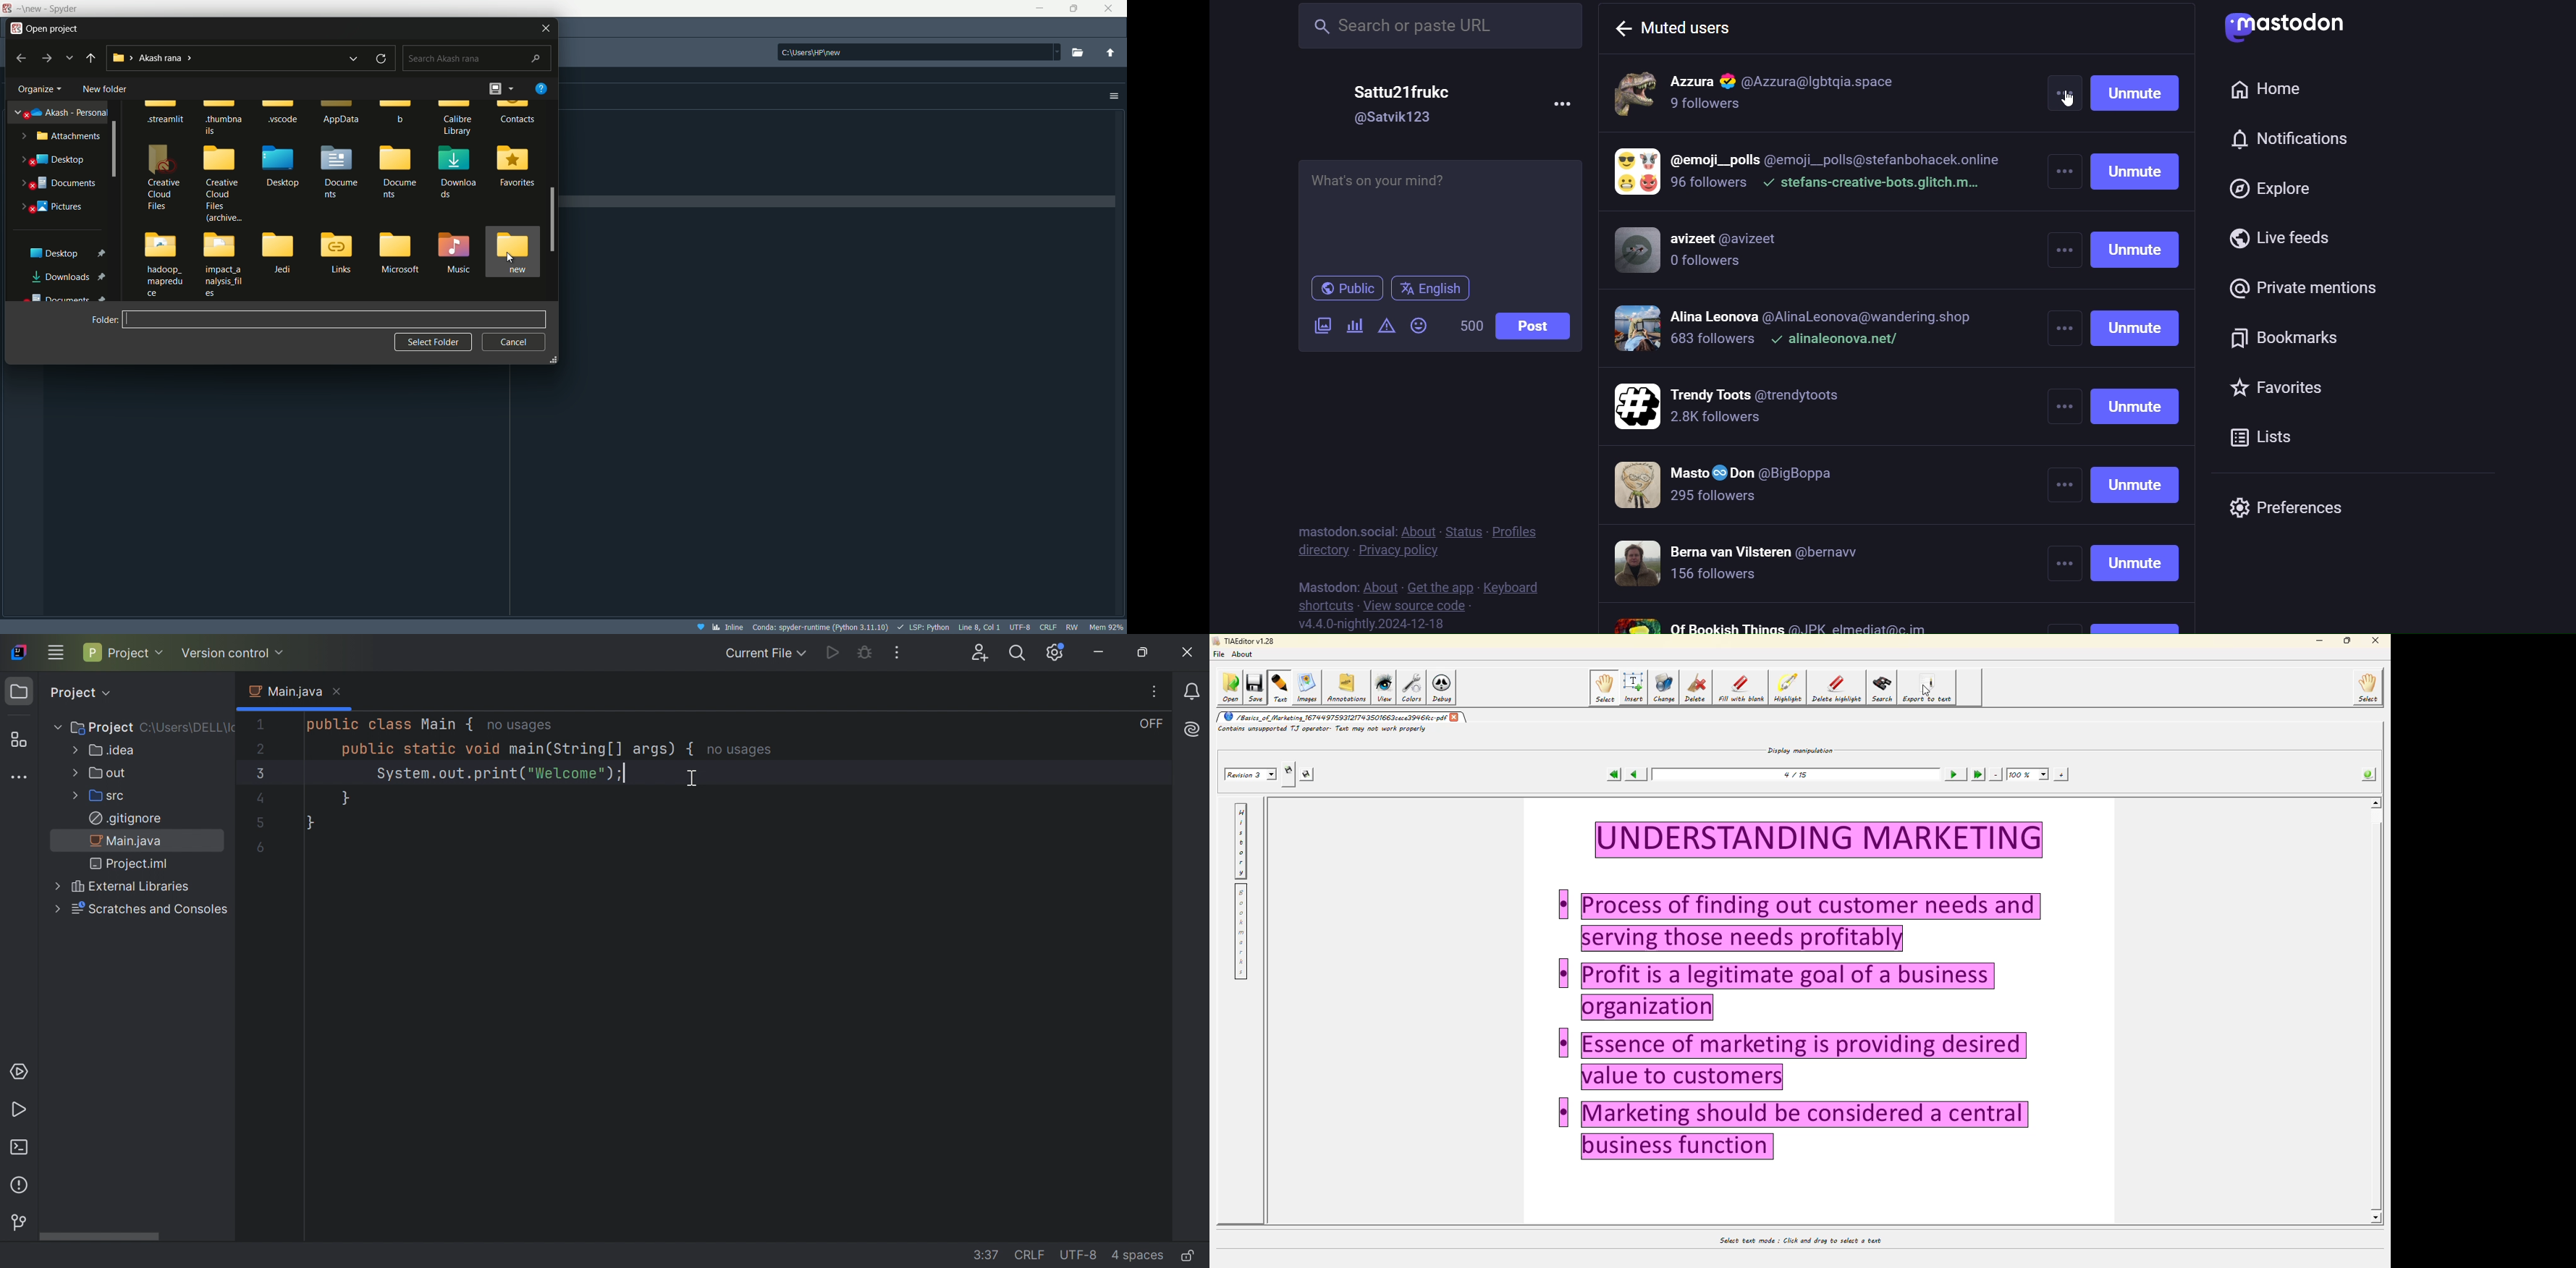 This screenshot has width=2576, height=1288. Describe the element at coordinates (1575, 99) in the screenshot. I see `more` at that location.